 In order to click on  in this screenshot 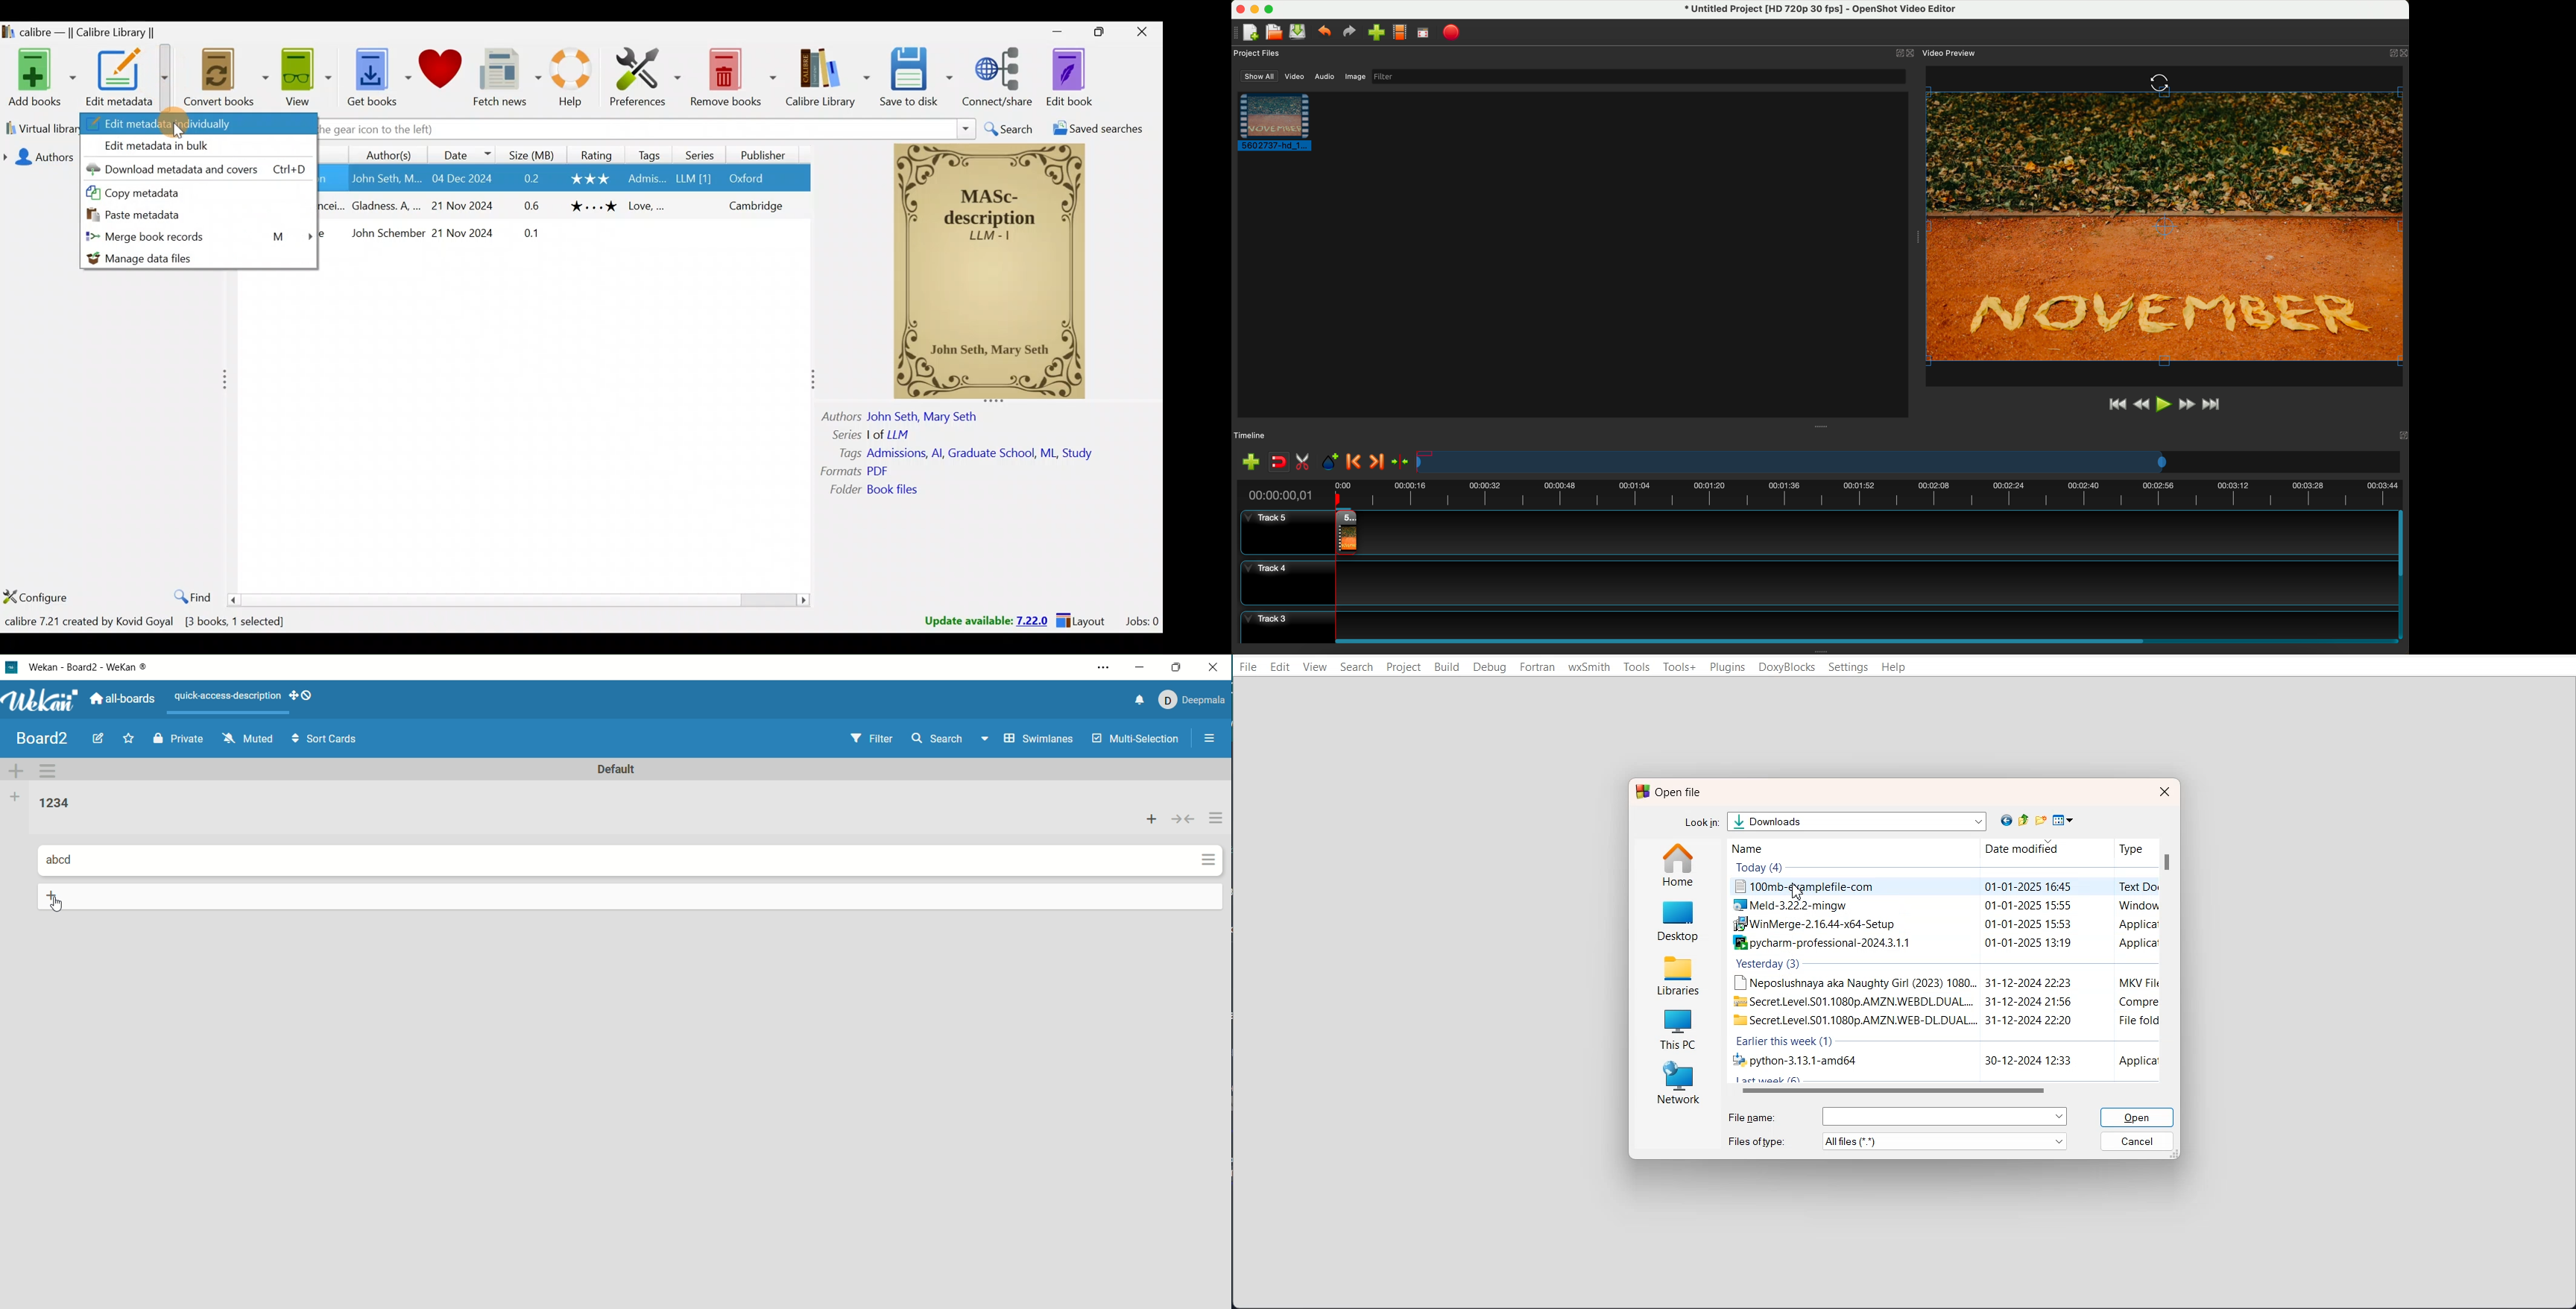, I will do `click(842, 418)`.